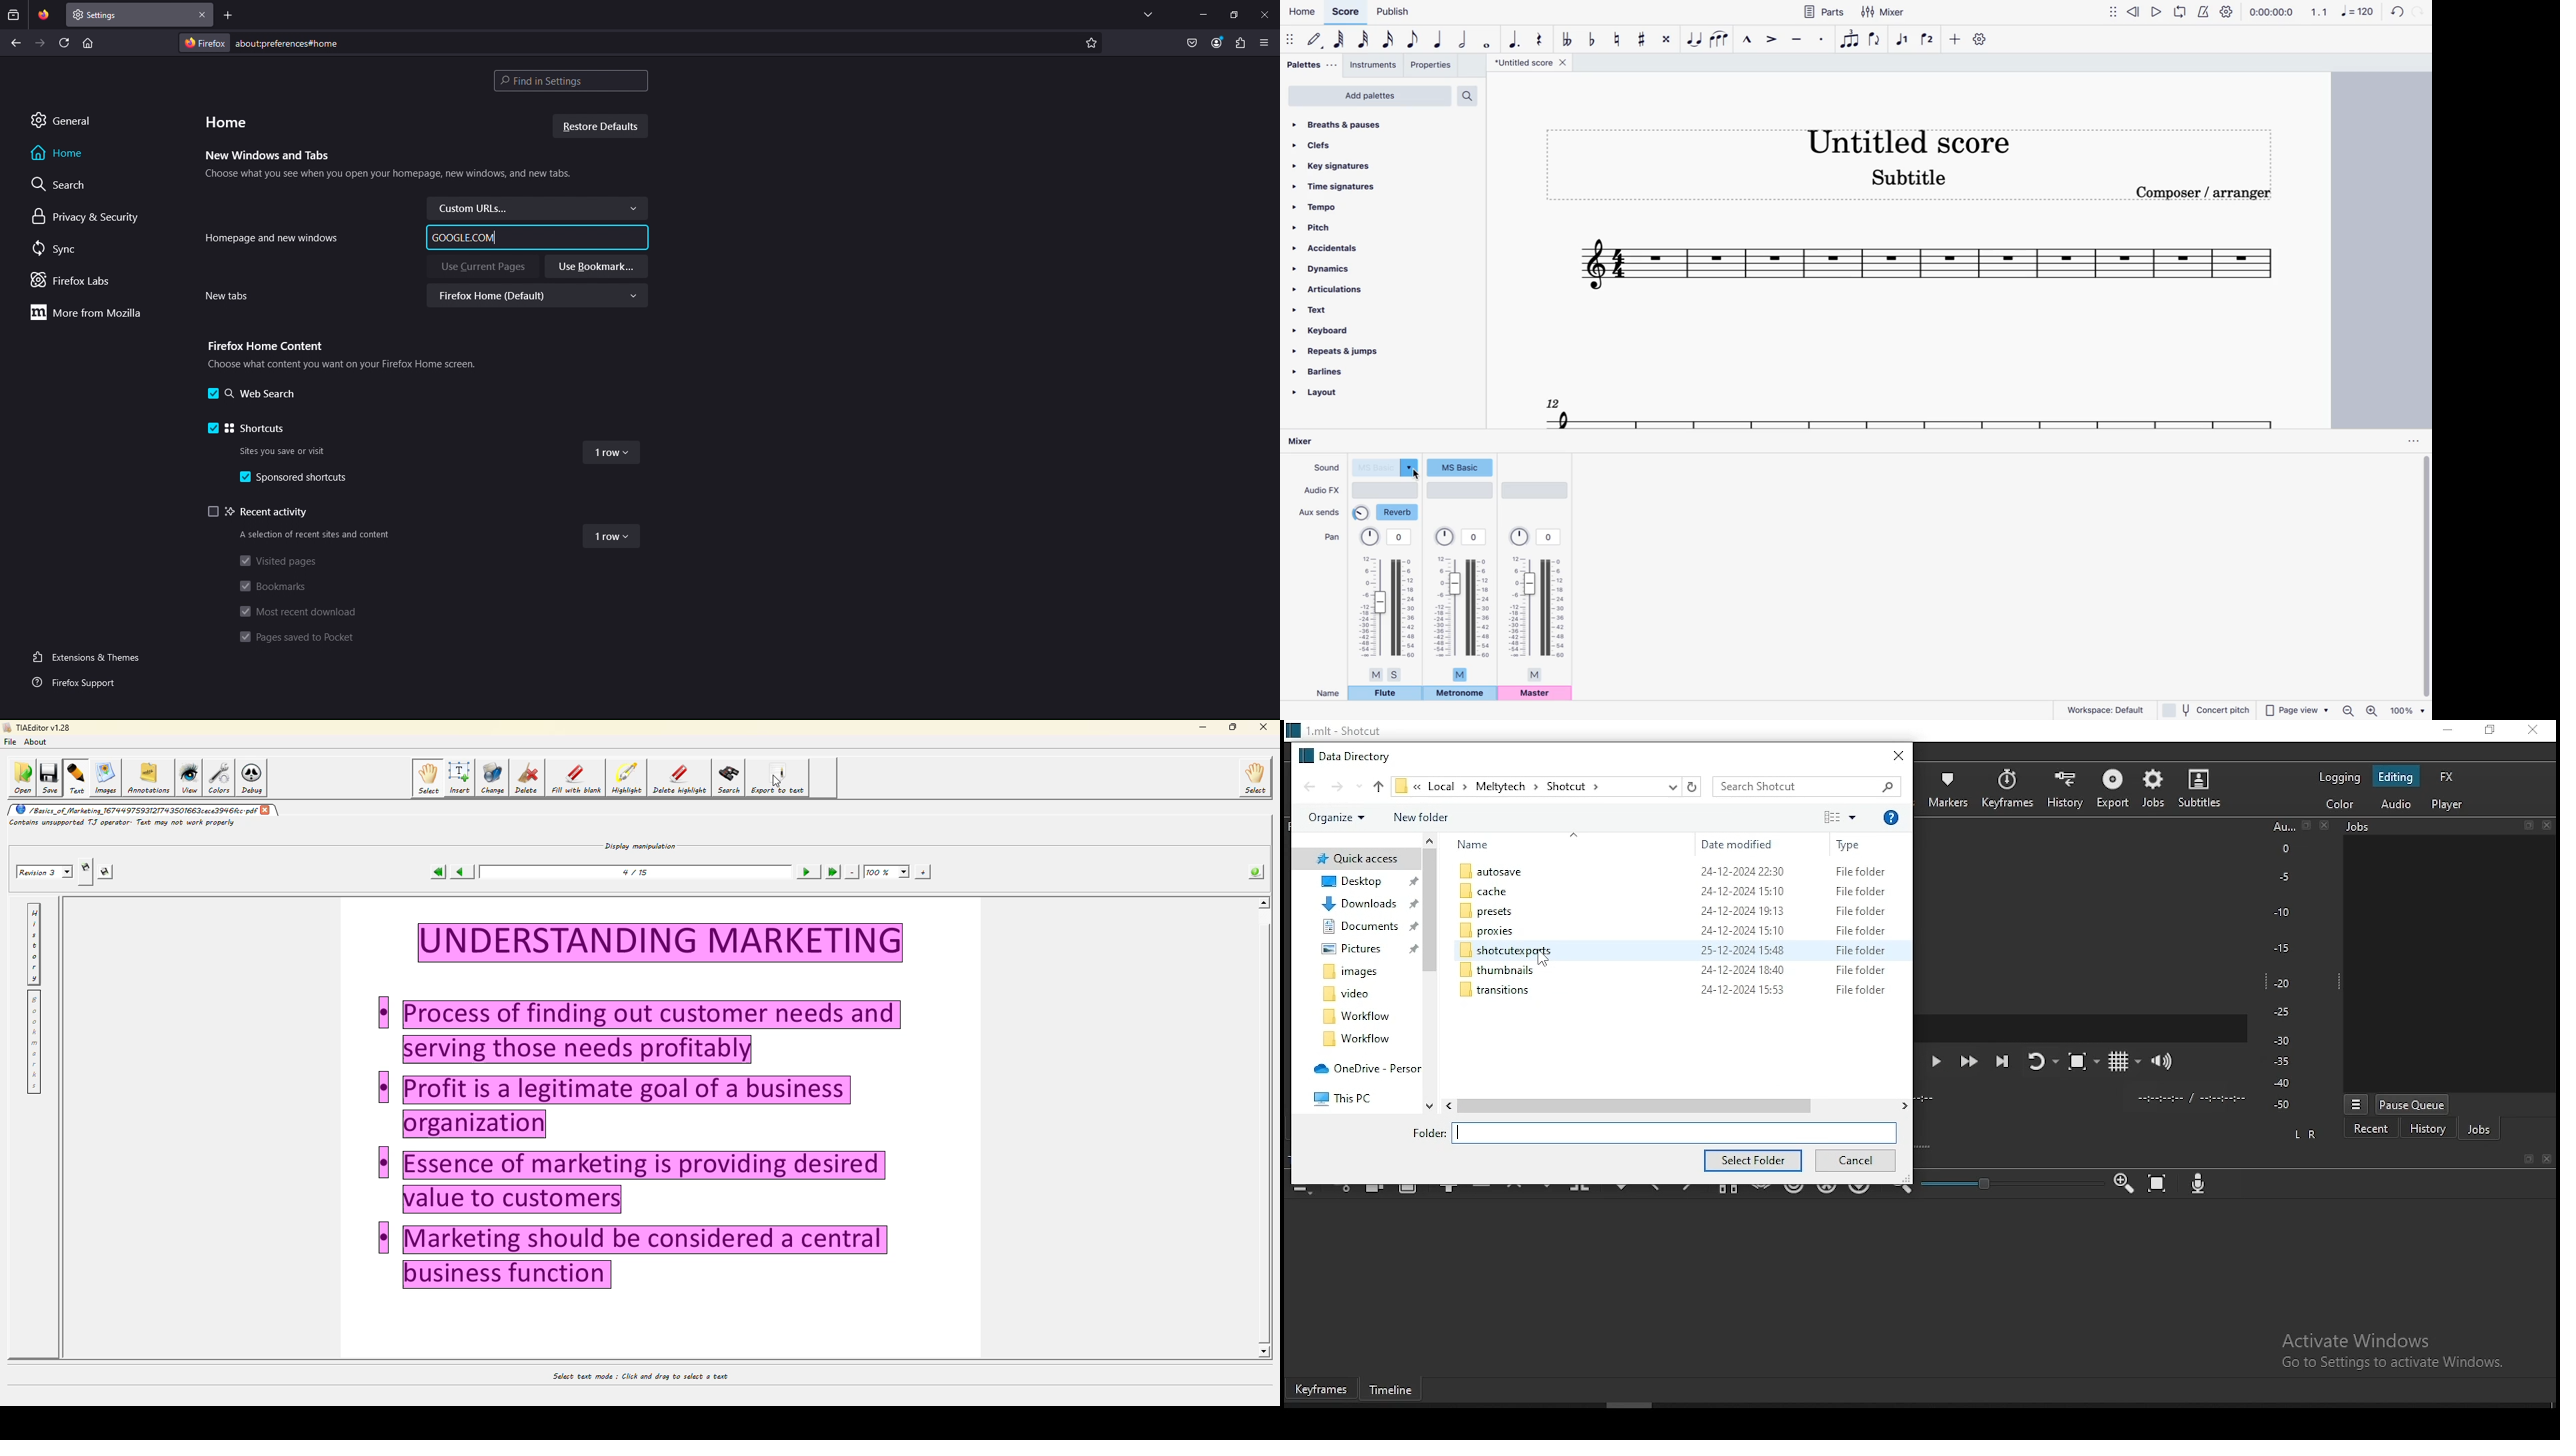  What do you see at coordinates (1345, 352) in the screenshot?
I see `repeats & jumps` at bounding box center [1345, 352].